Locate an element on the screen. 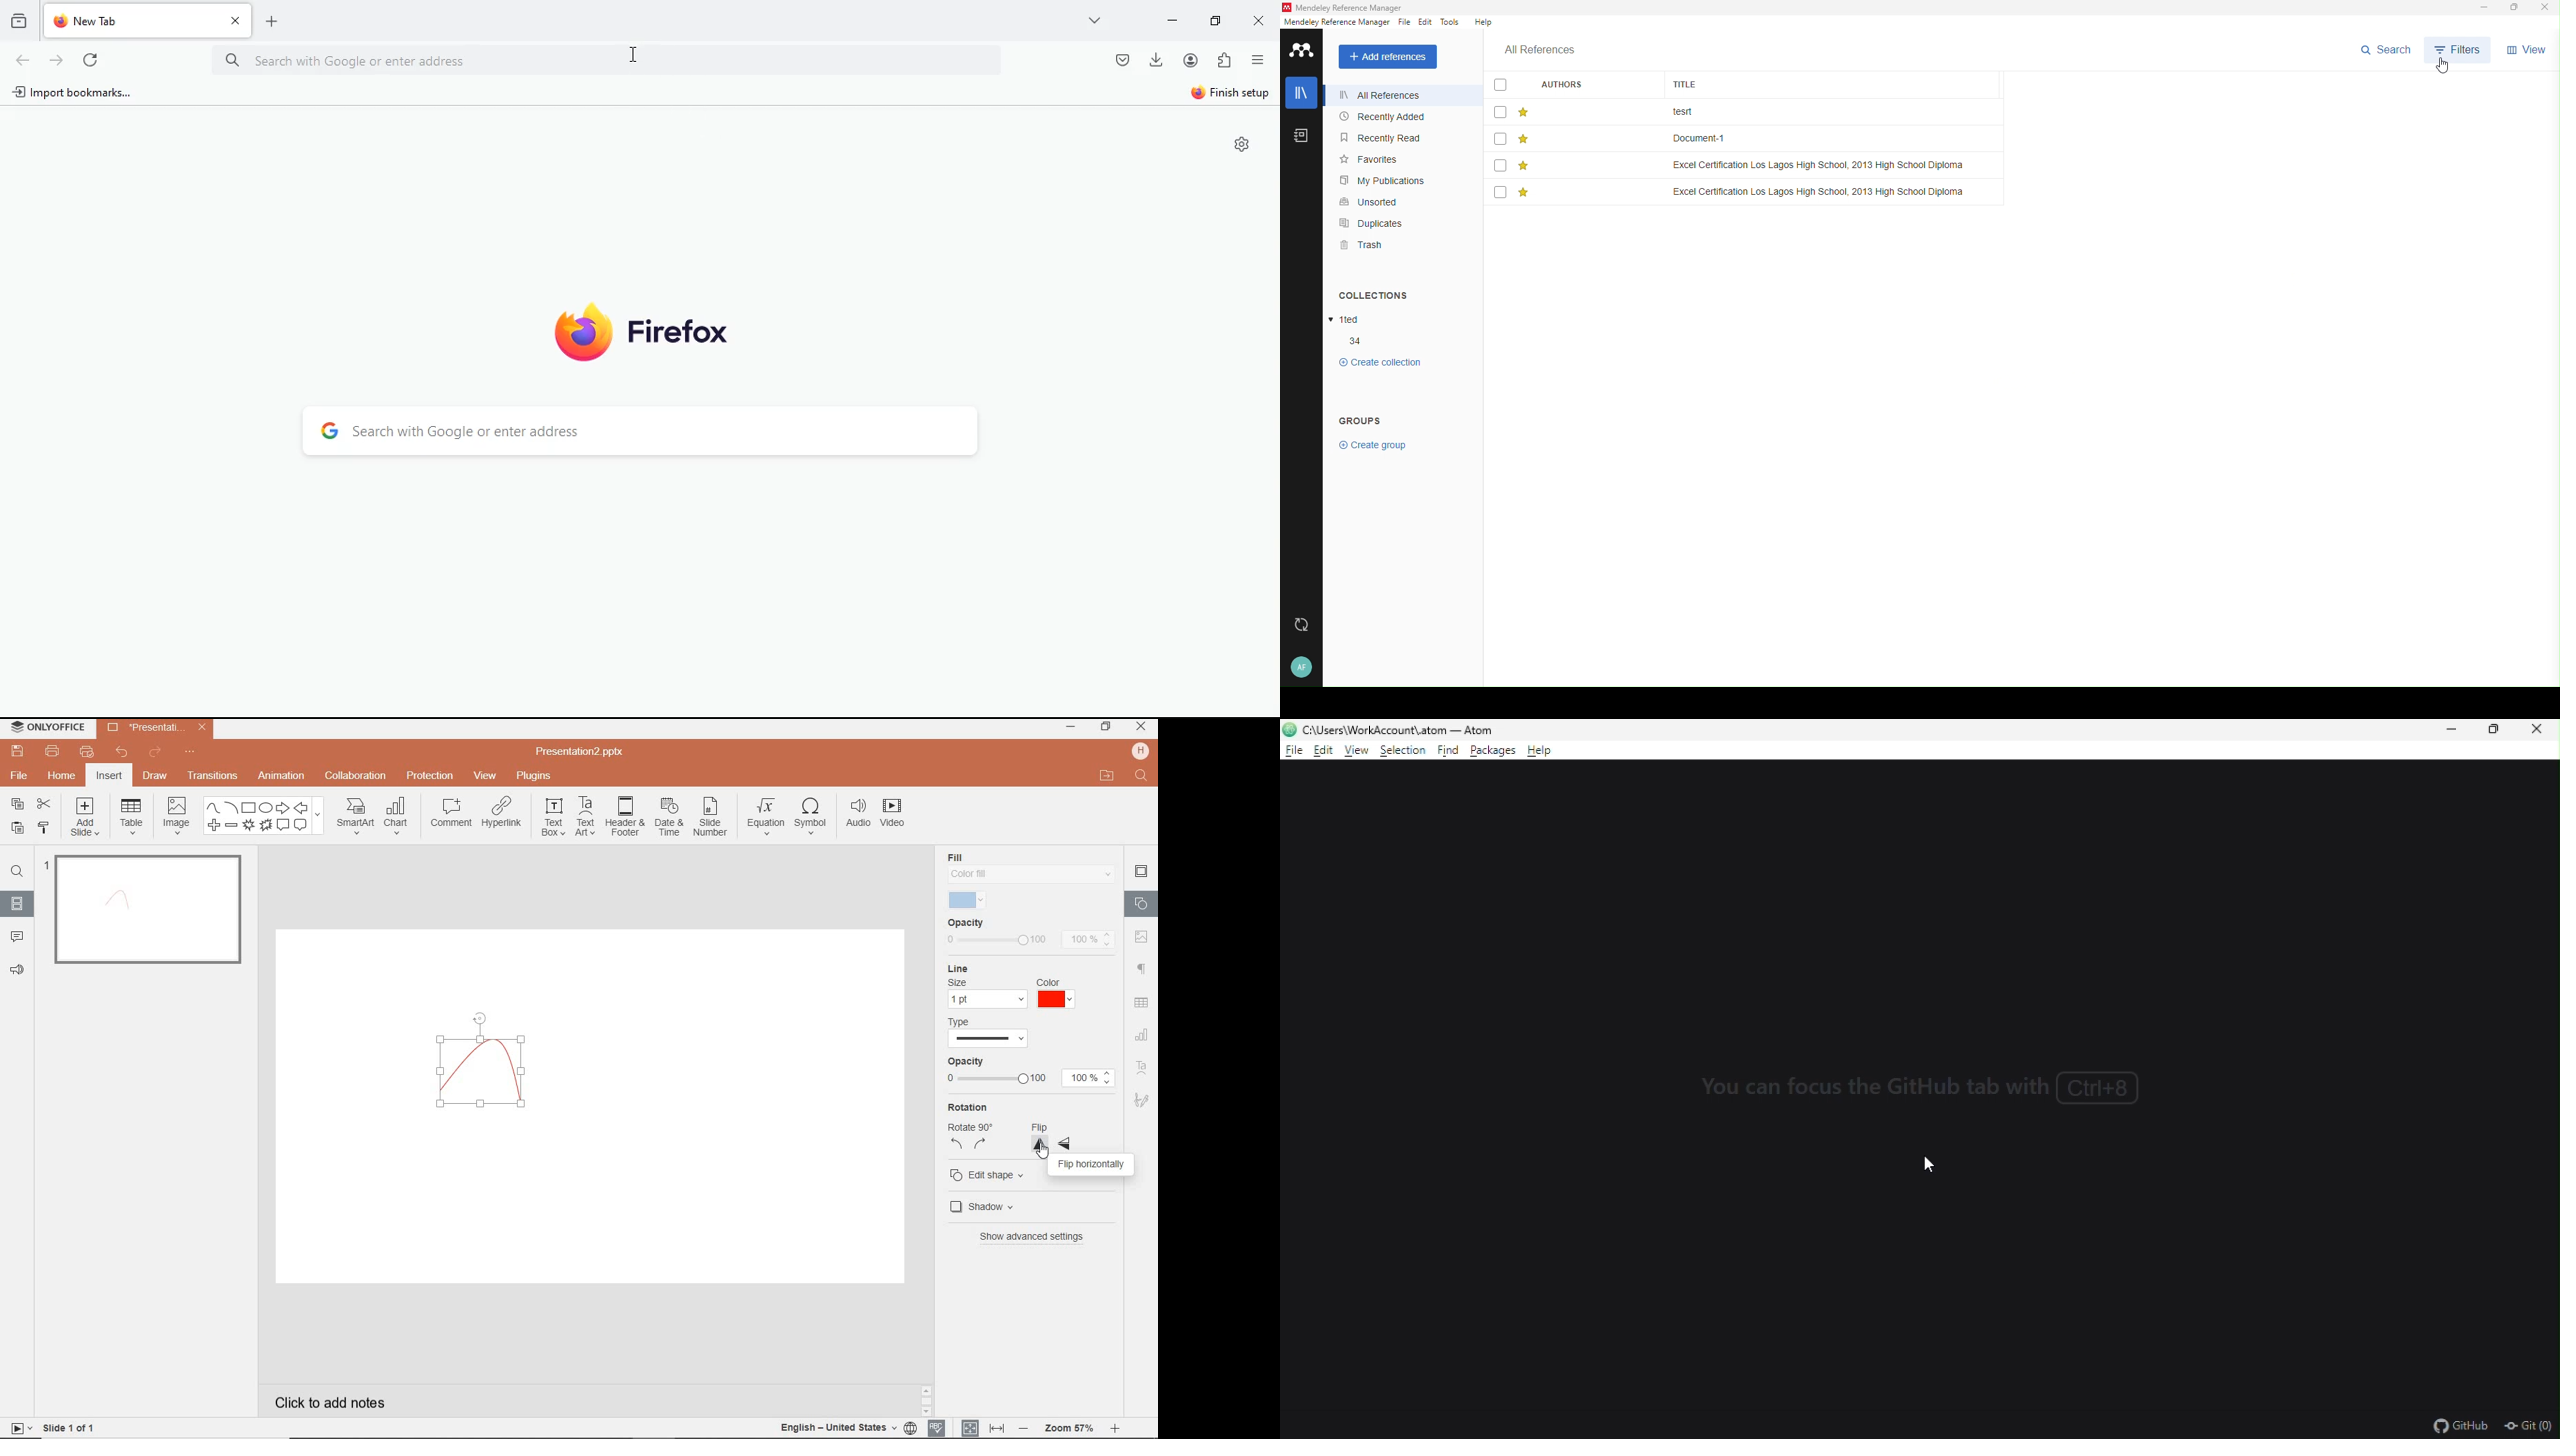  Minimize is located at coordinates (2483, 7).